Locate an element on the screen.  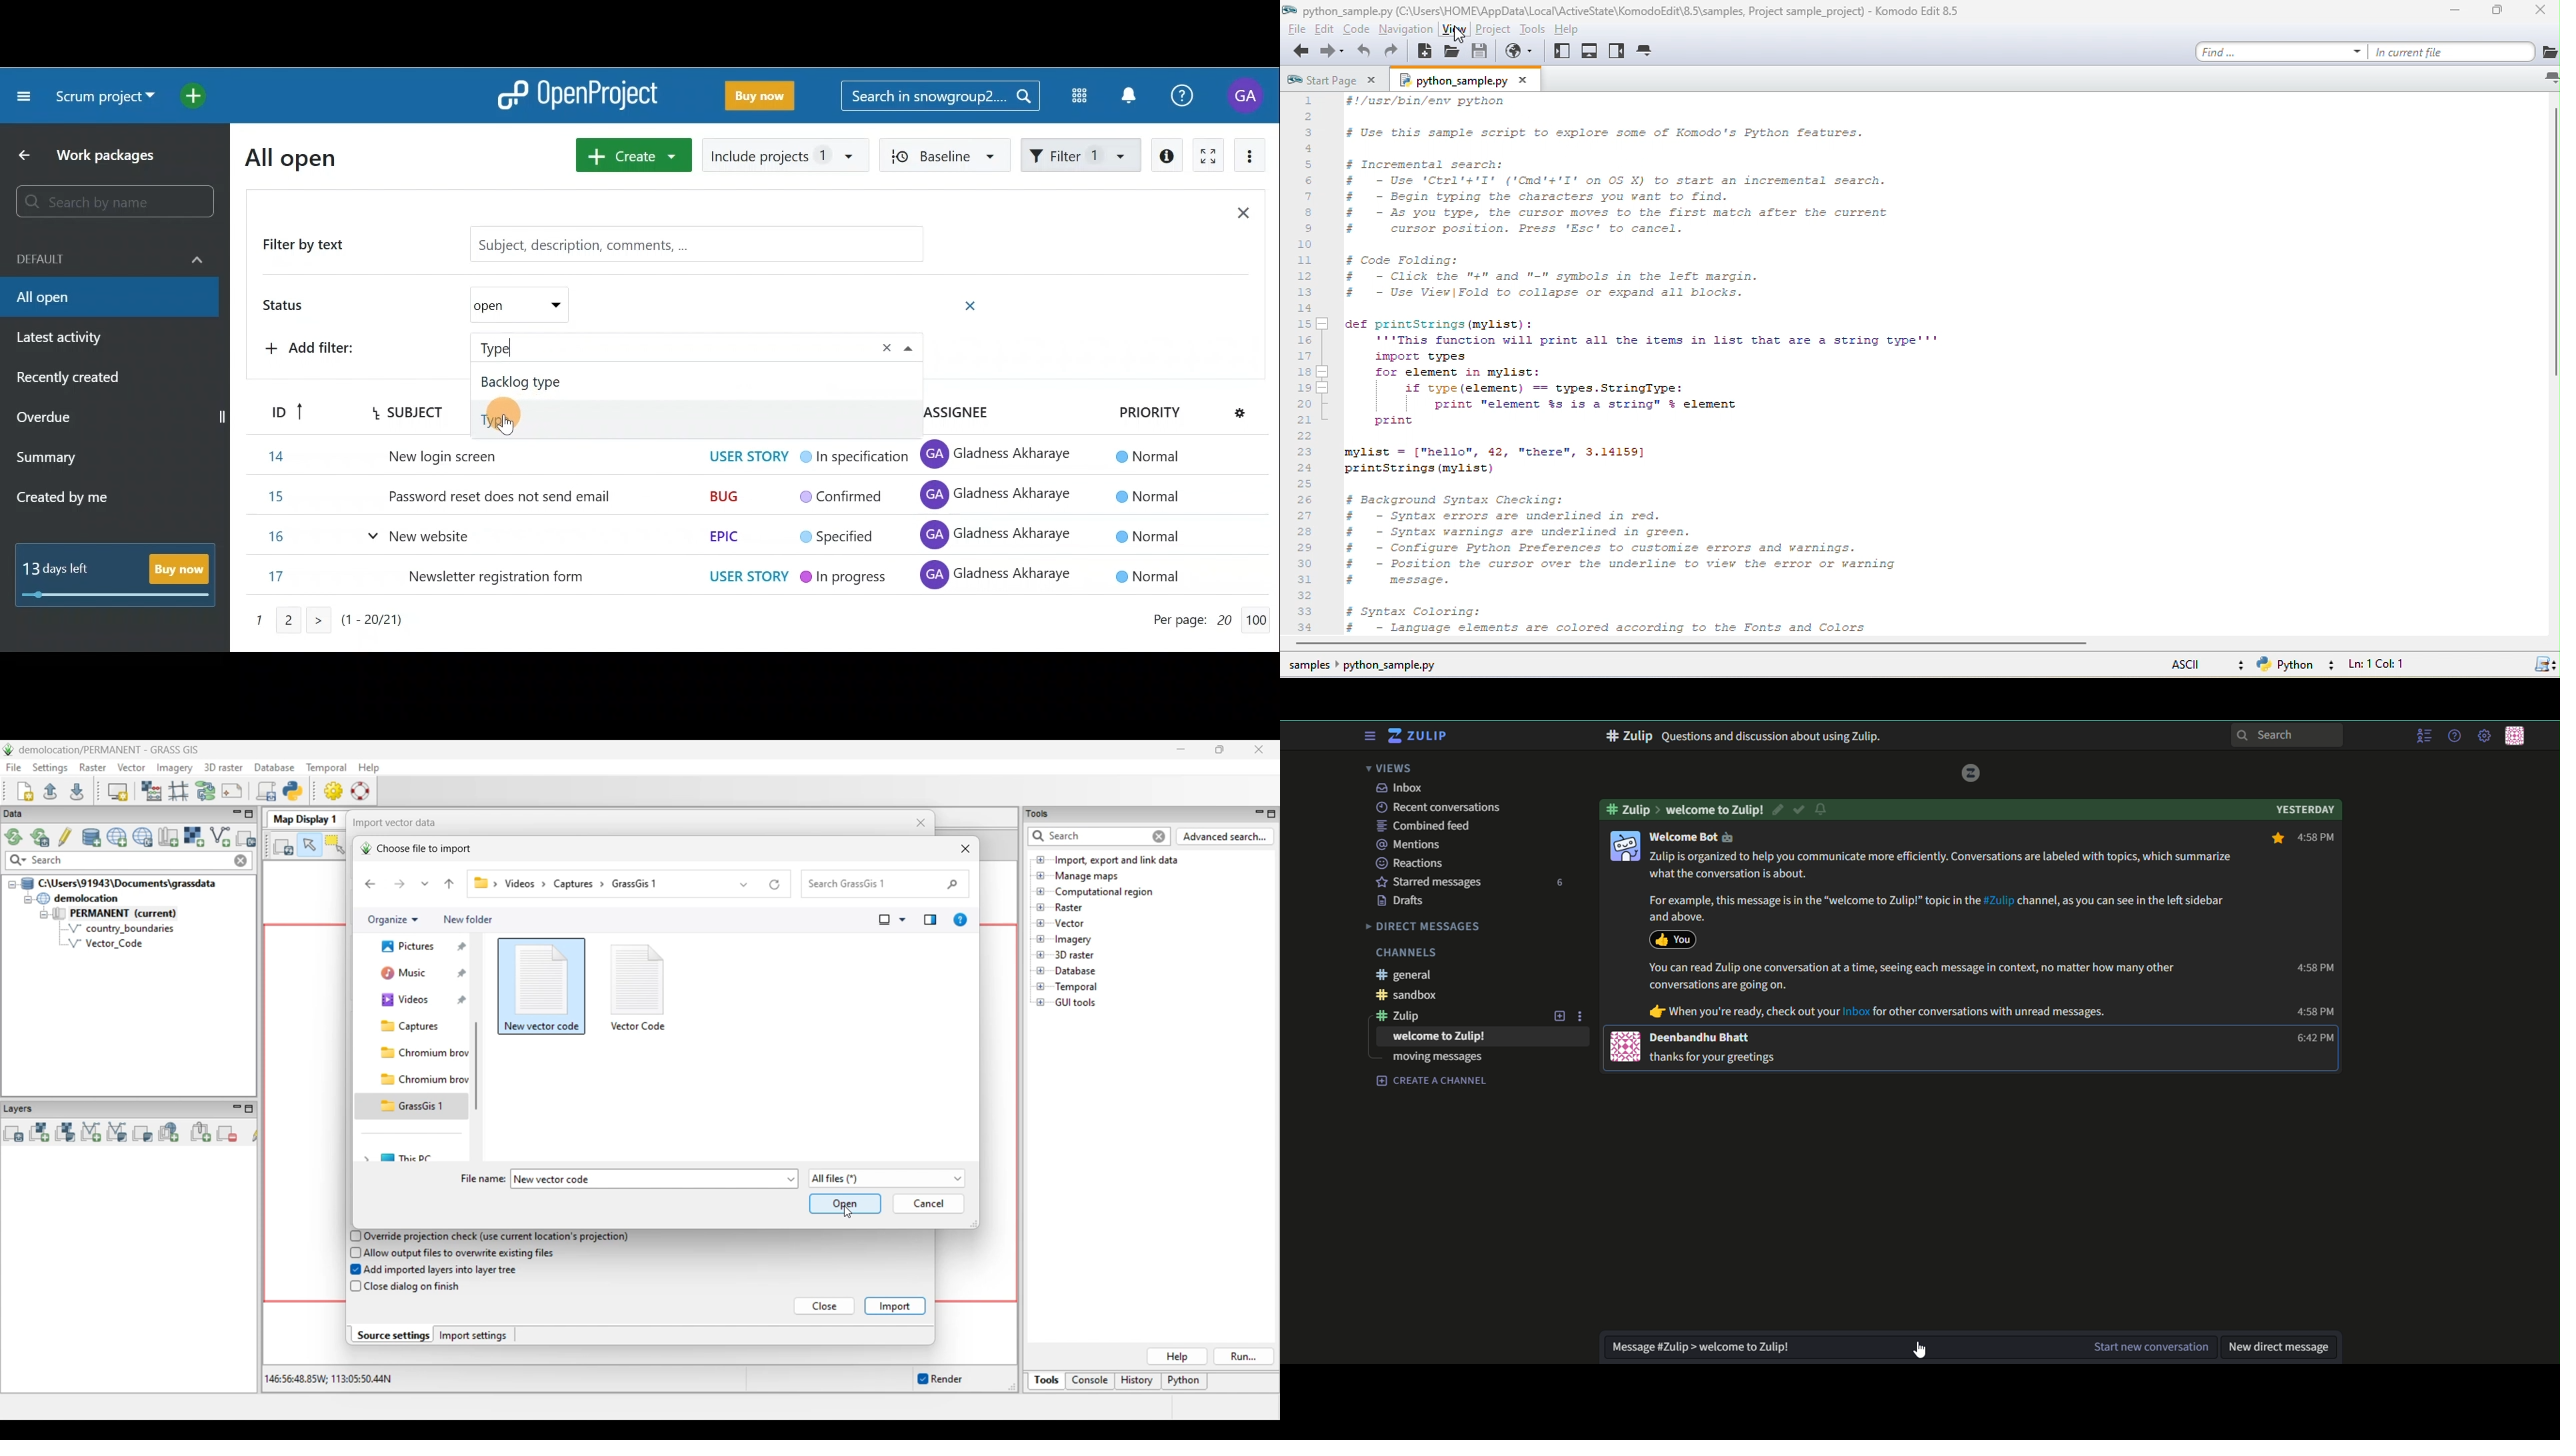
#zulip is located at coordinates (1405, 1015).